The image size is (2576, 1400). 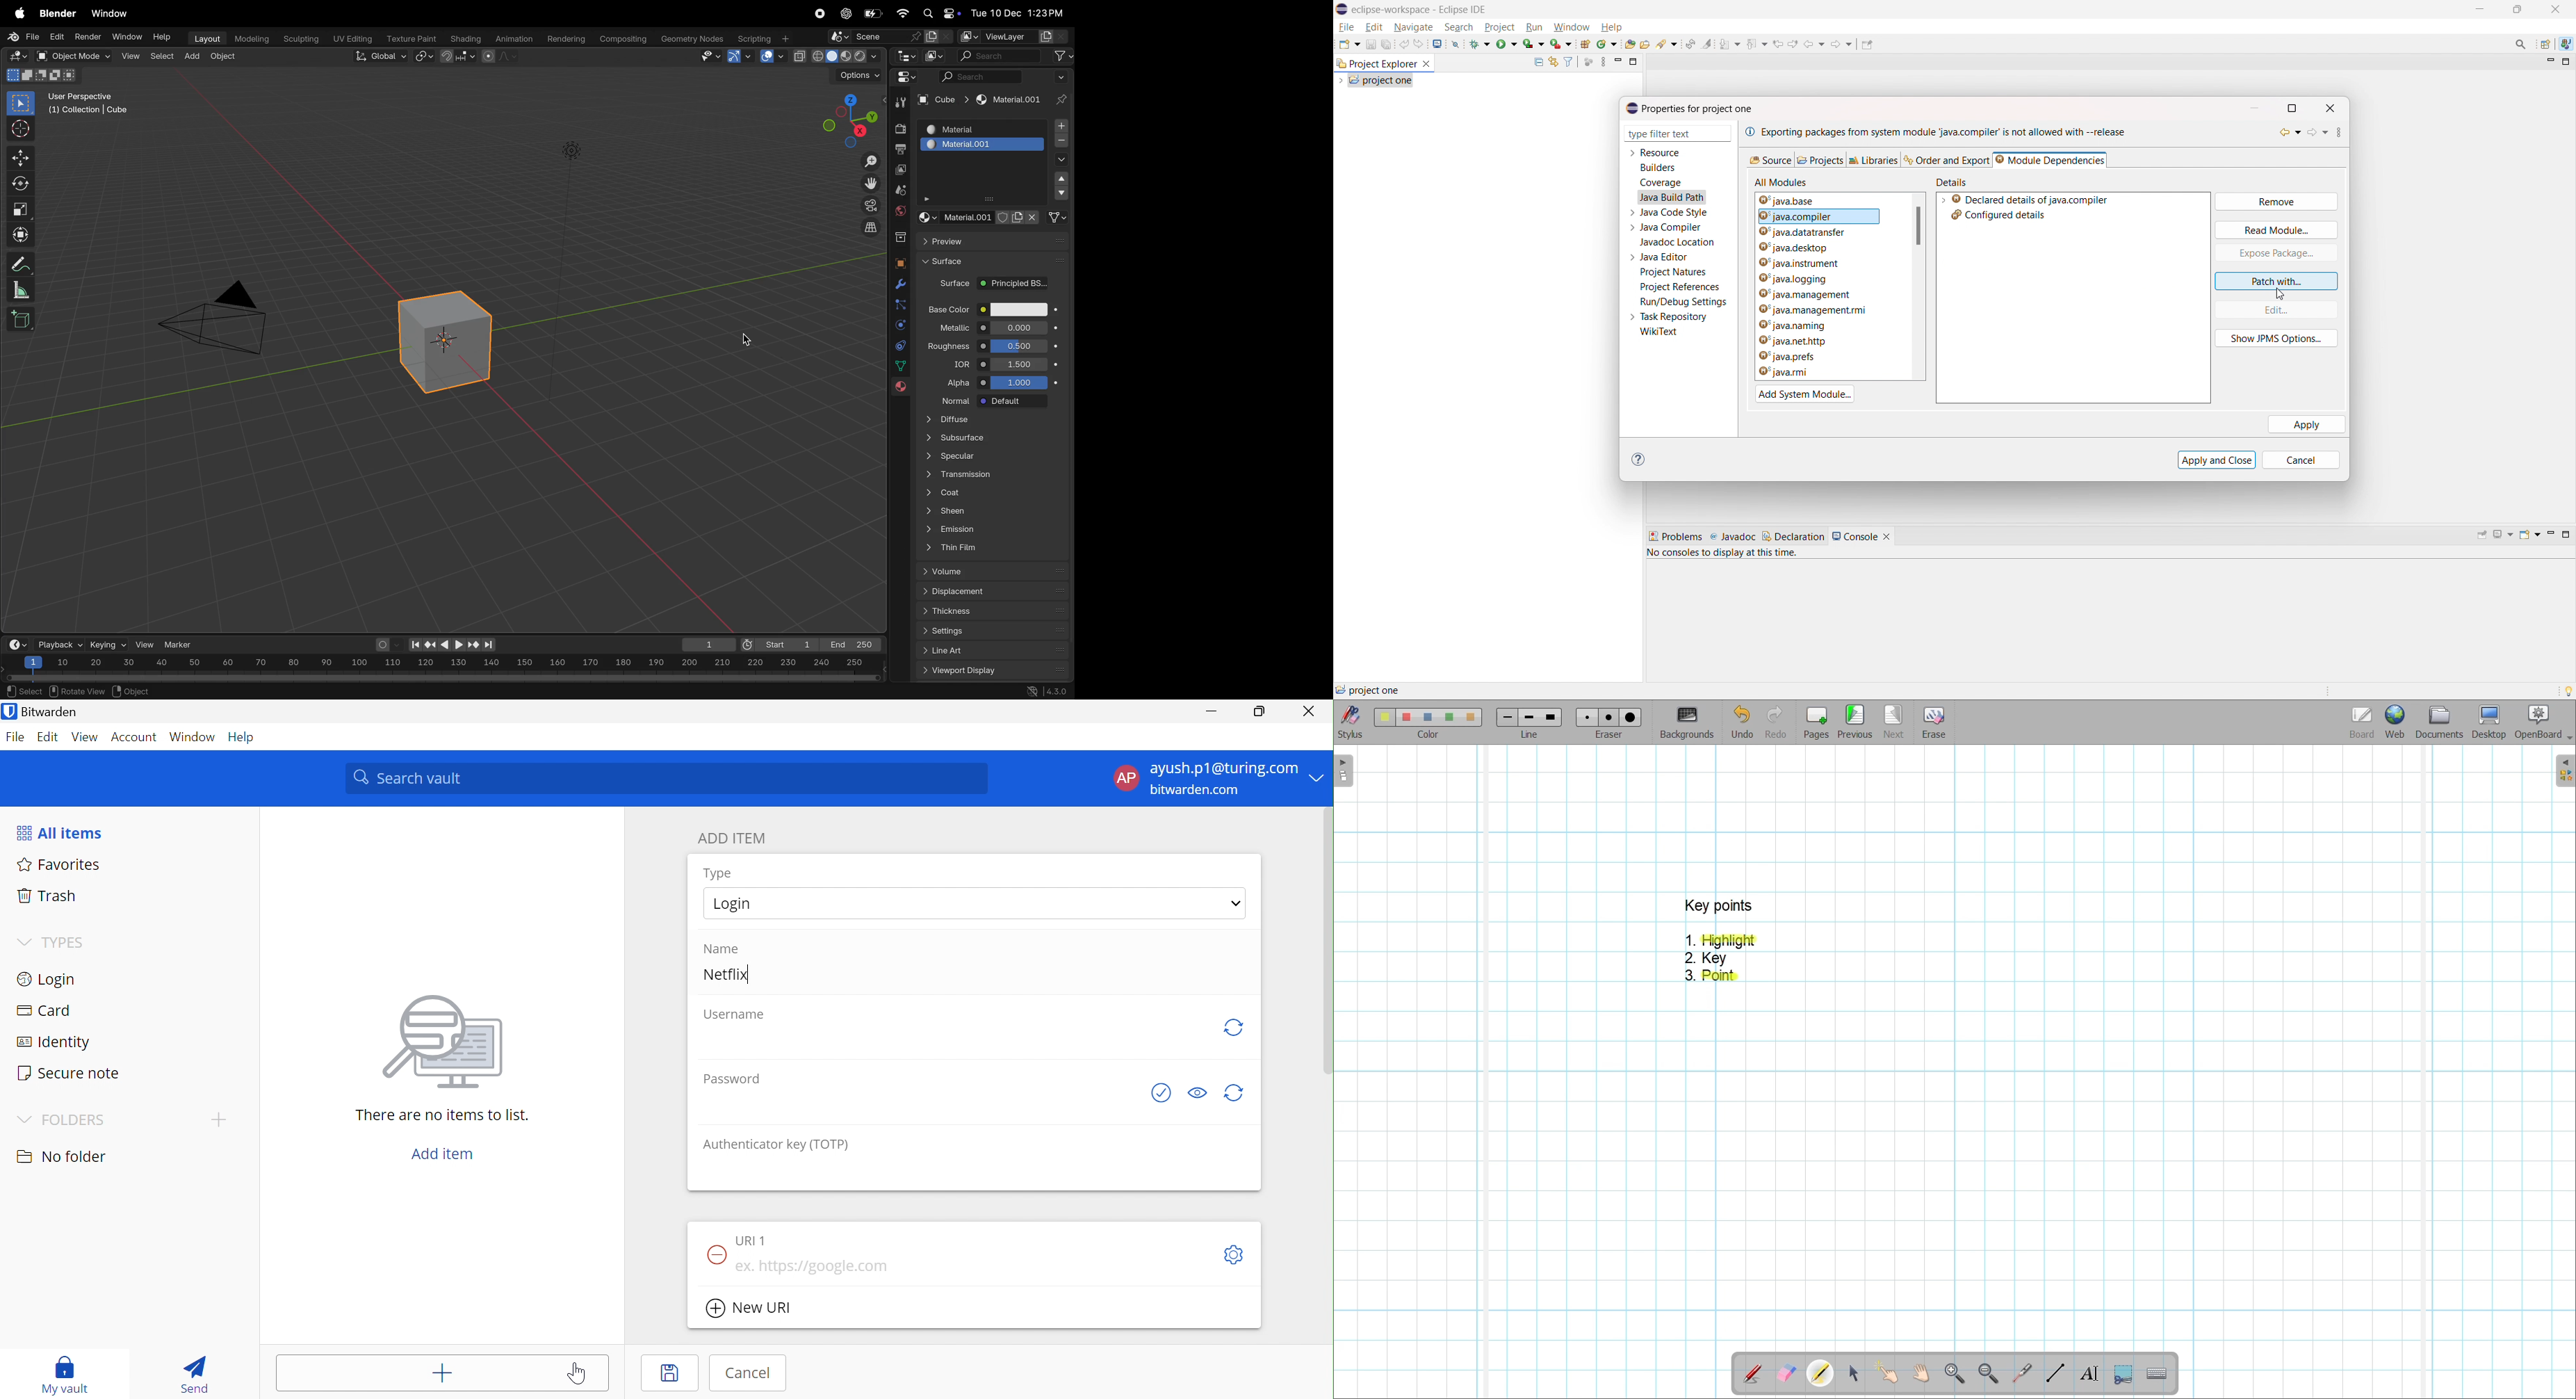 I want to click on view menu, so click(x=1603, y=62).